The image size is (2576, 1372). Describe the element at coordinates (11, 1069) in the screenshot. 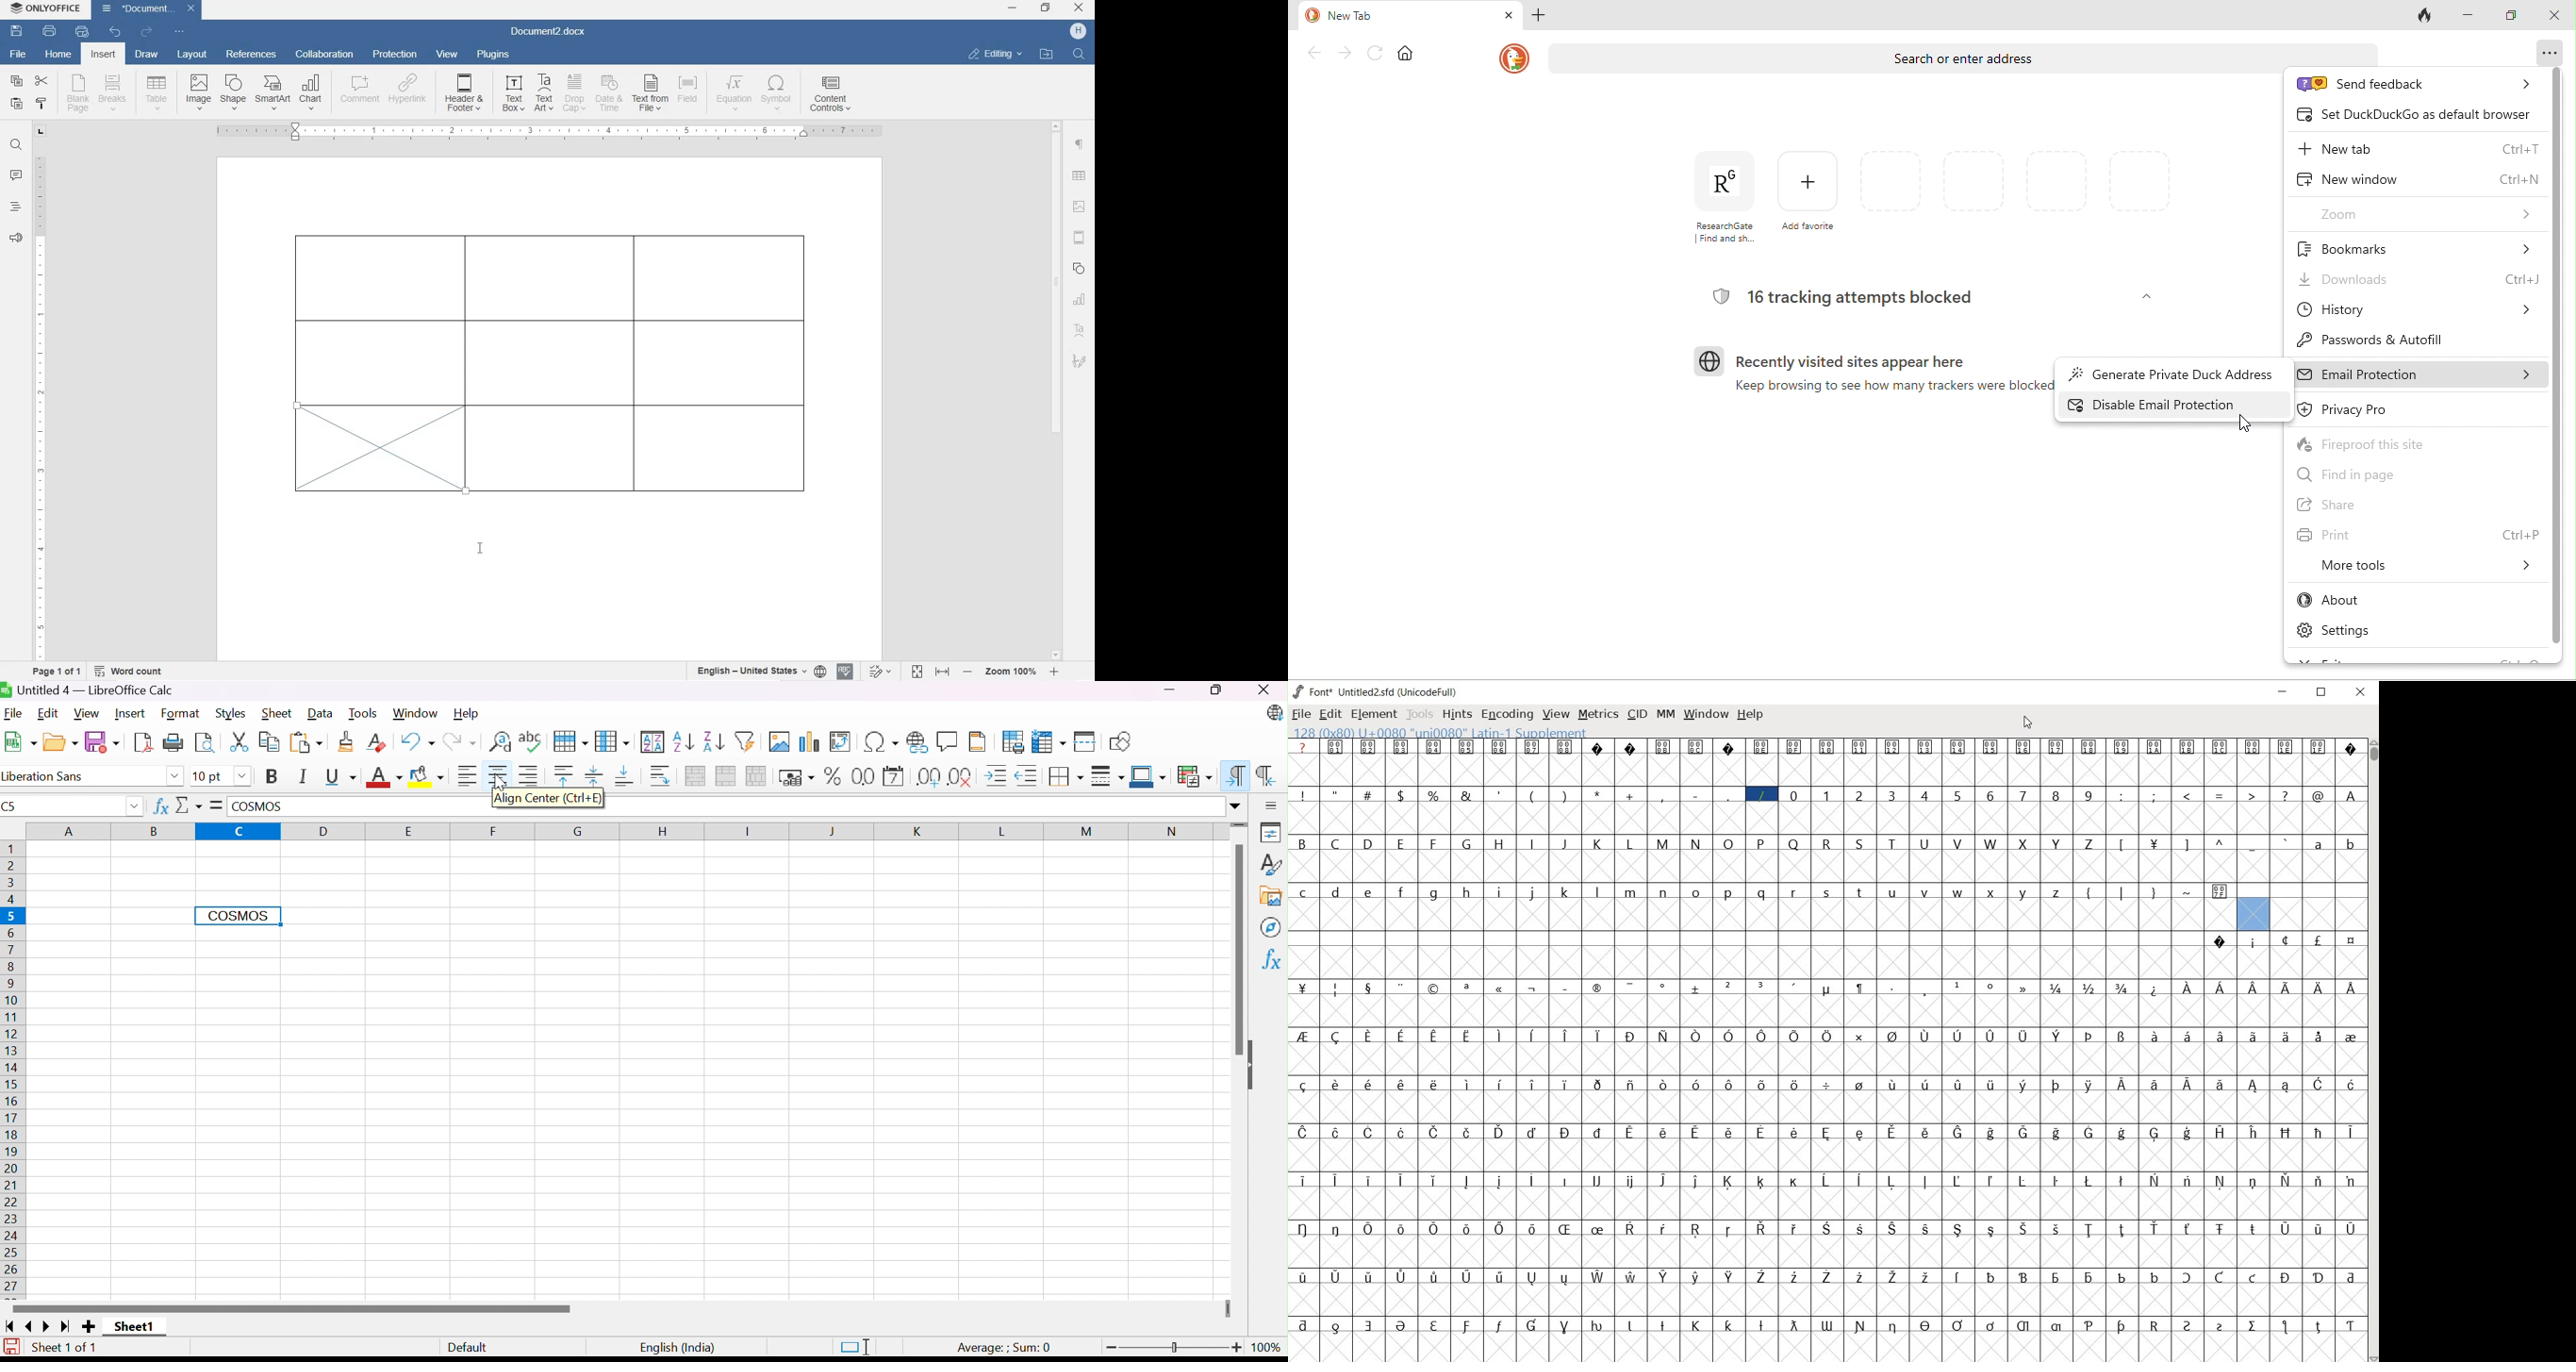

I see `Row Number` at that location.